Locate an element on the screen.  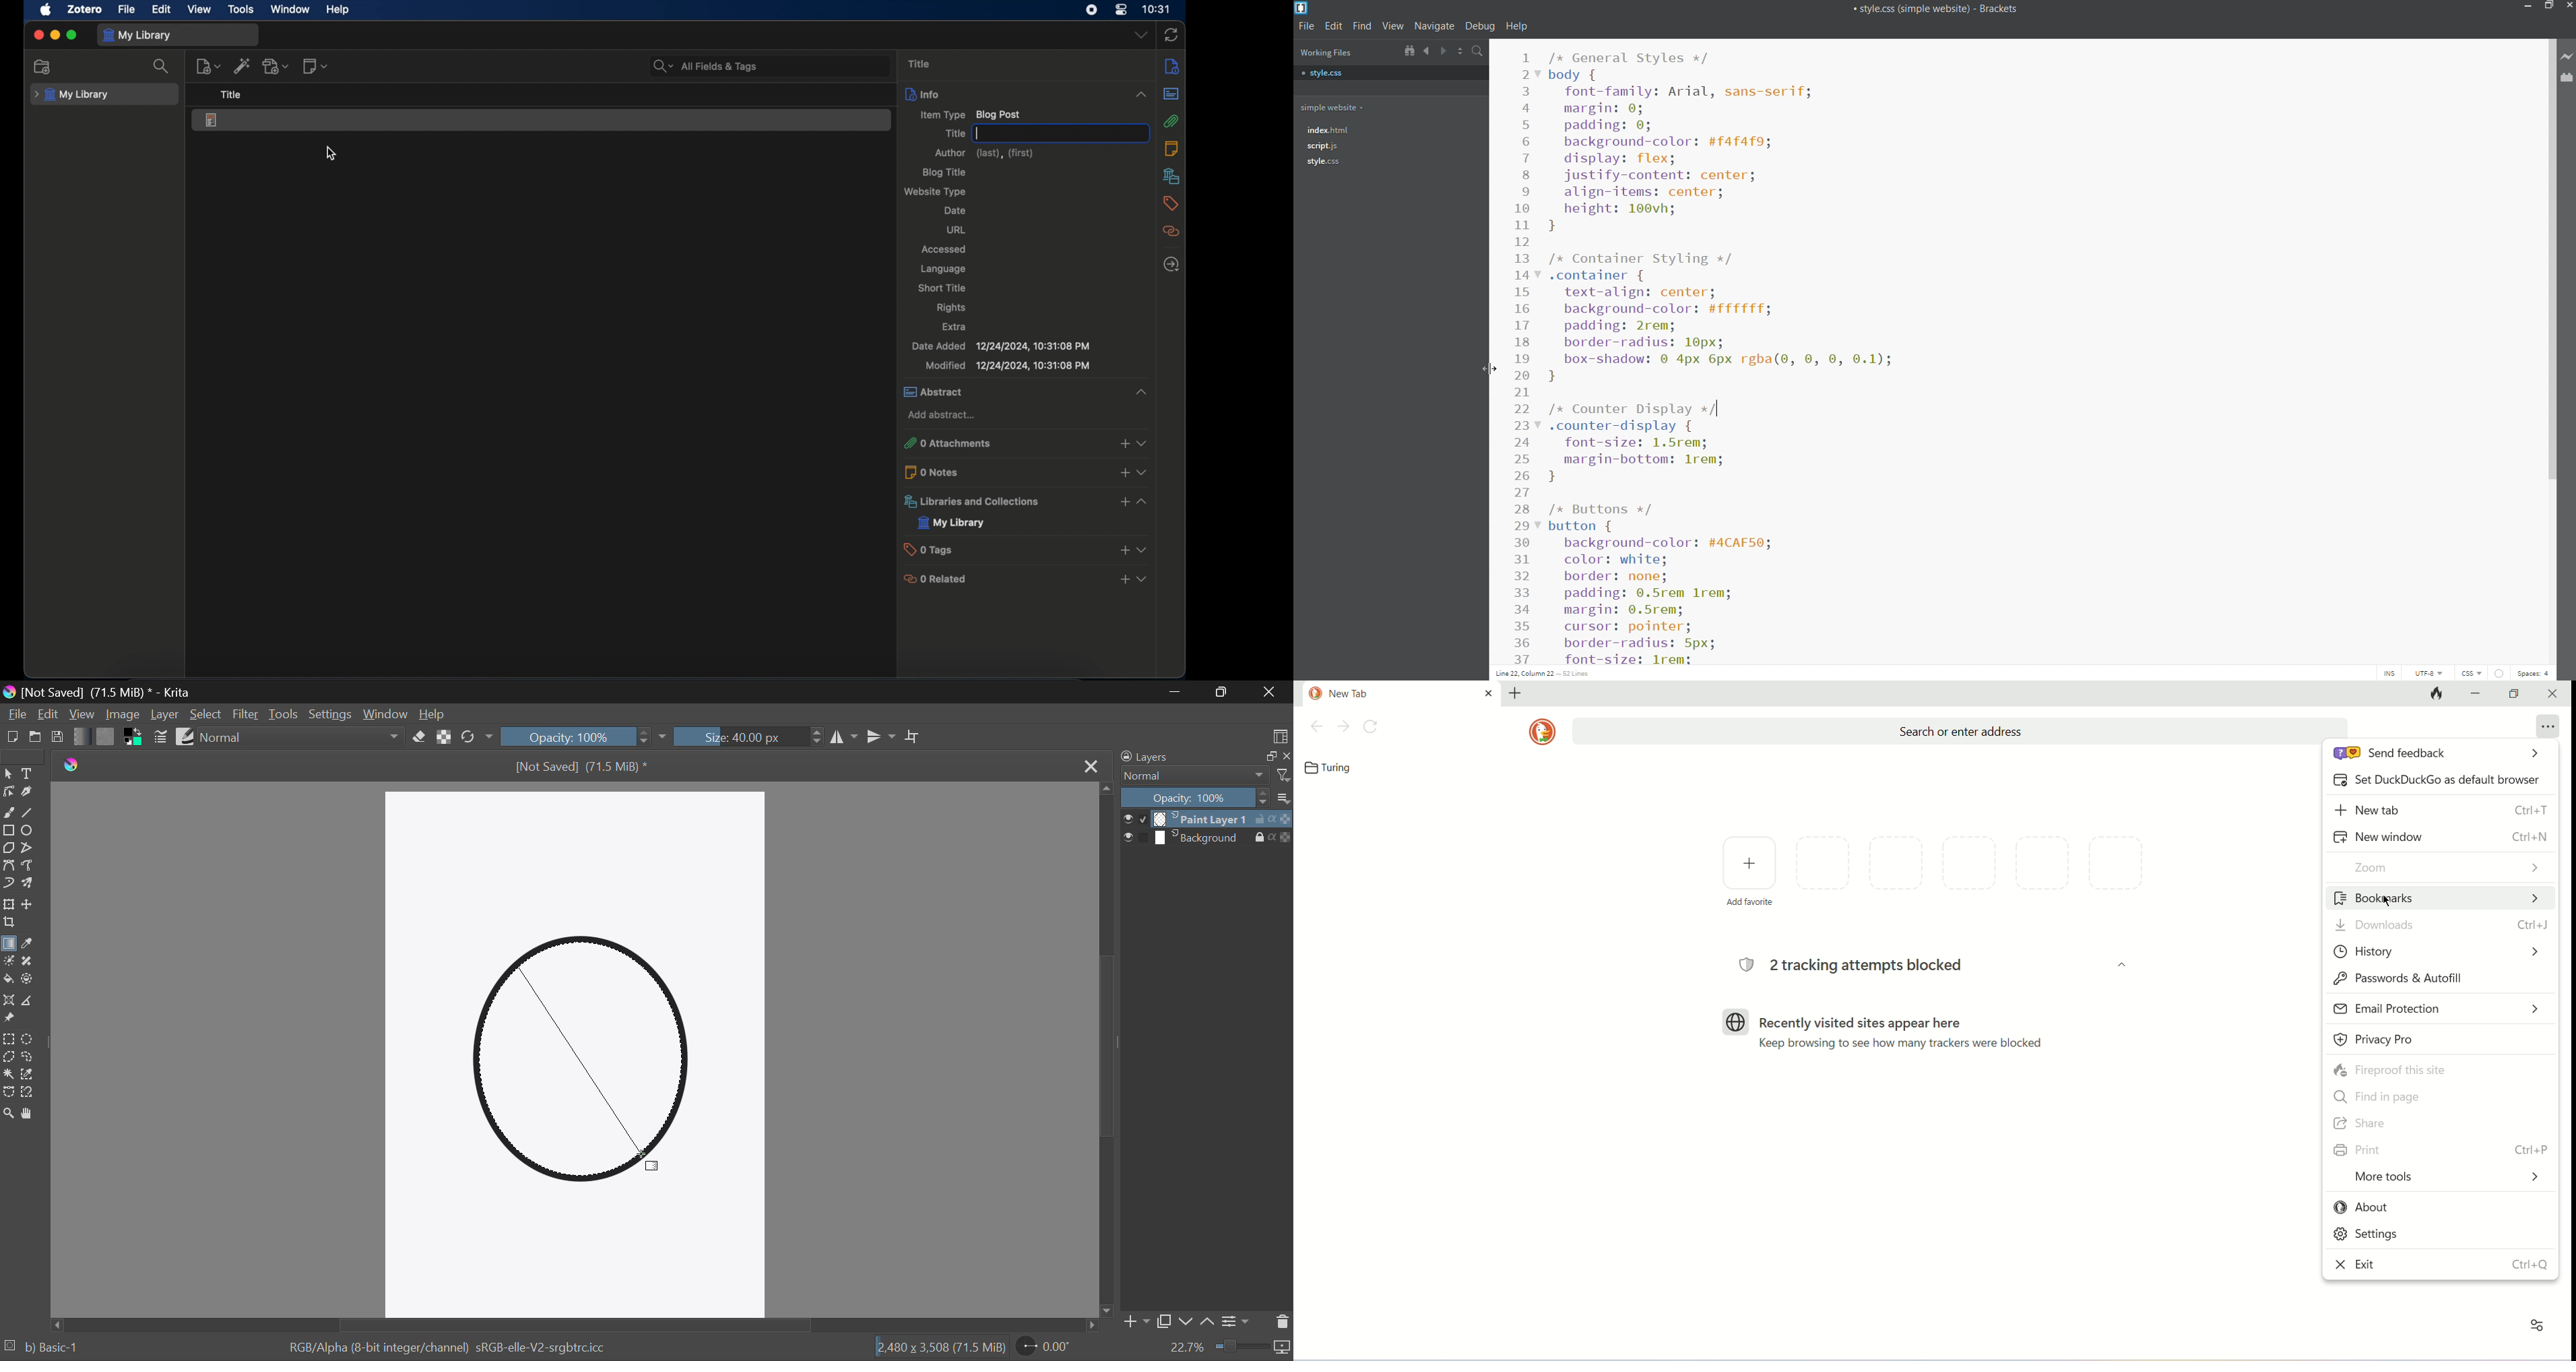
extra is located at coordinates (955, 326).